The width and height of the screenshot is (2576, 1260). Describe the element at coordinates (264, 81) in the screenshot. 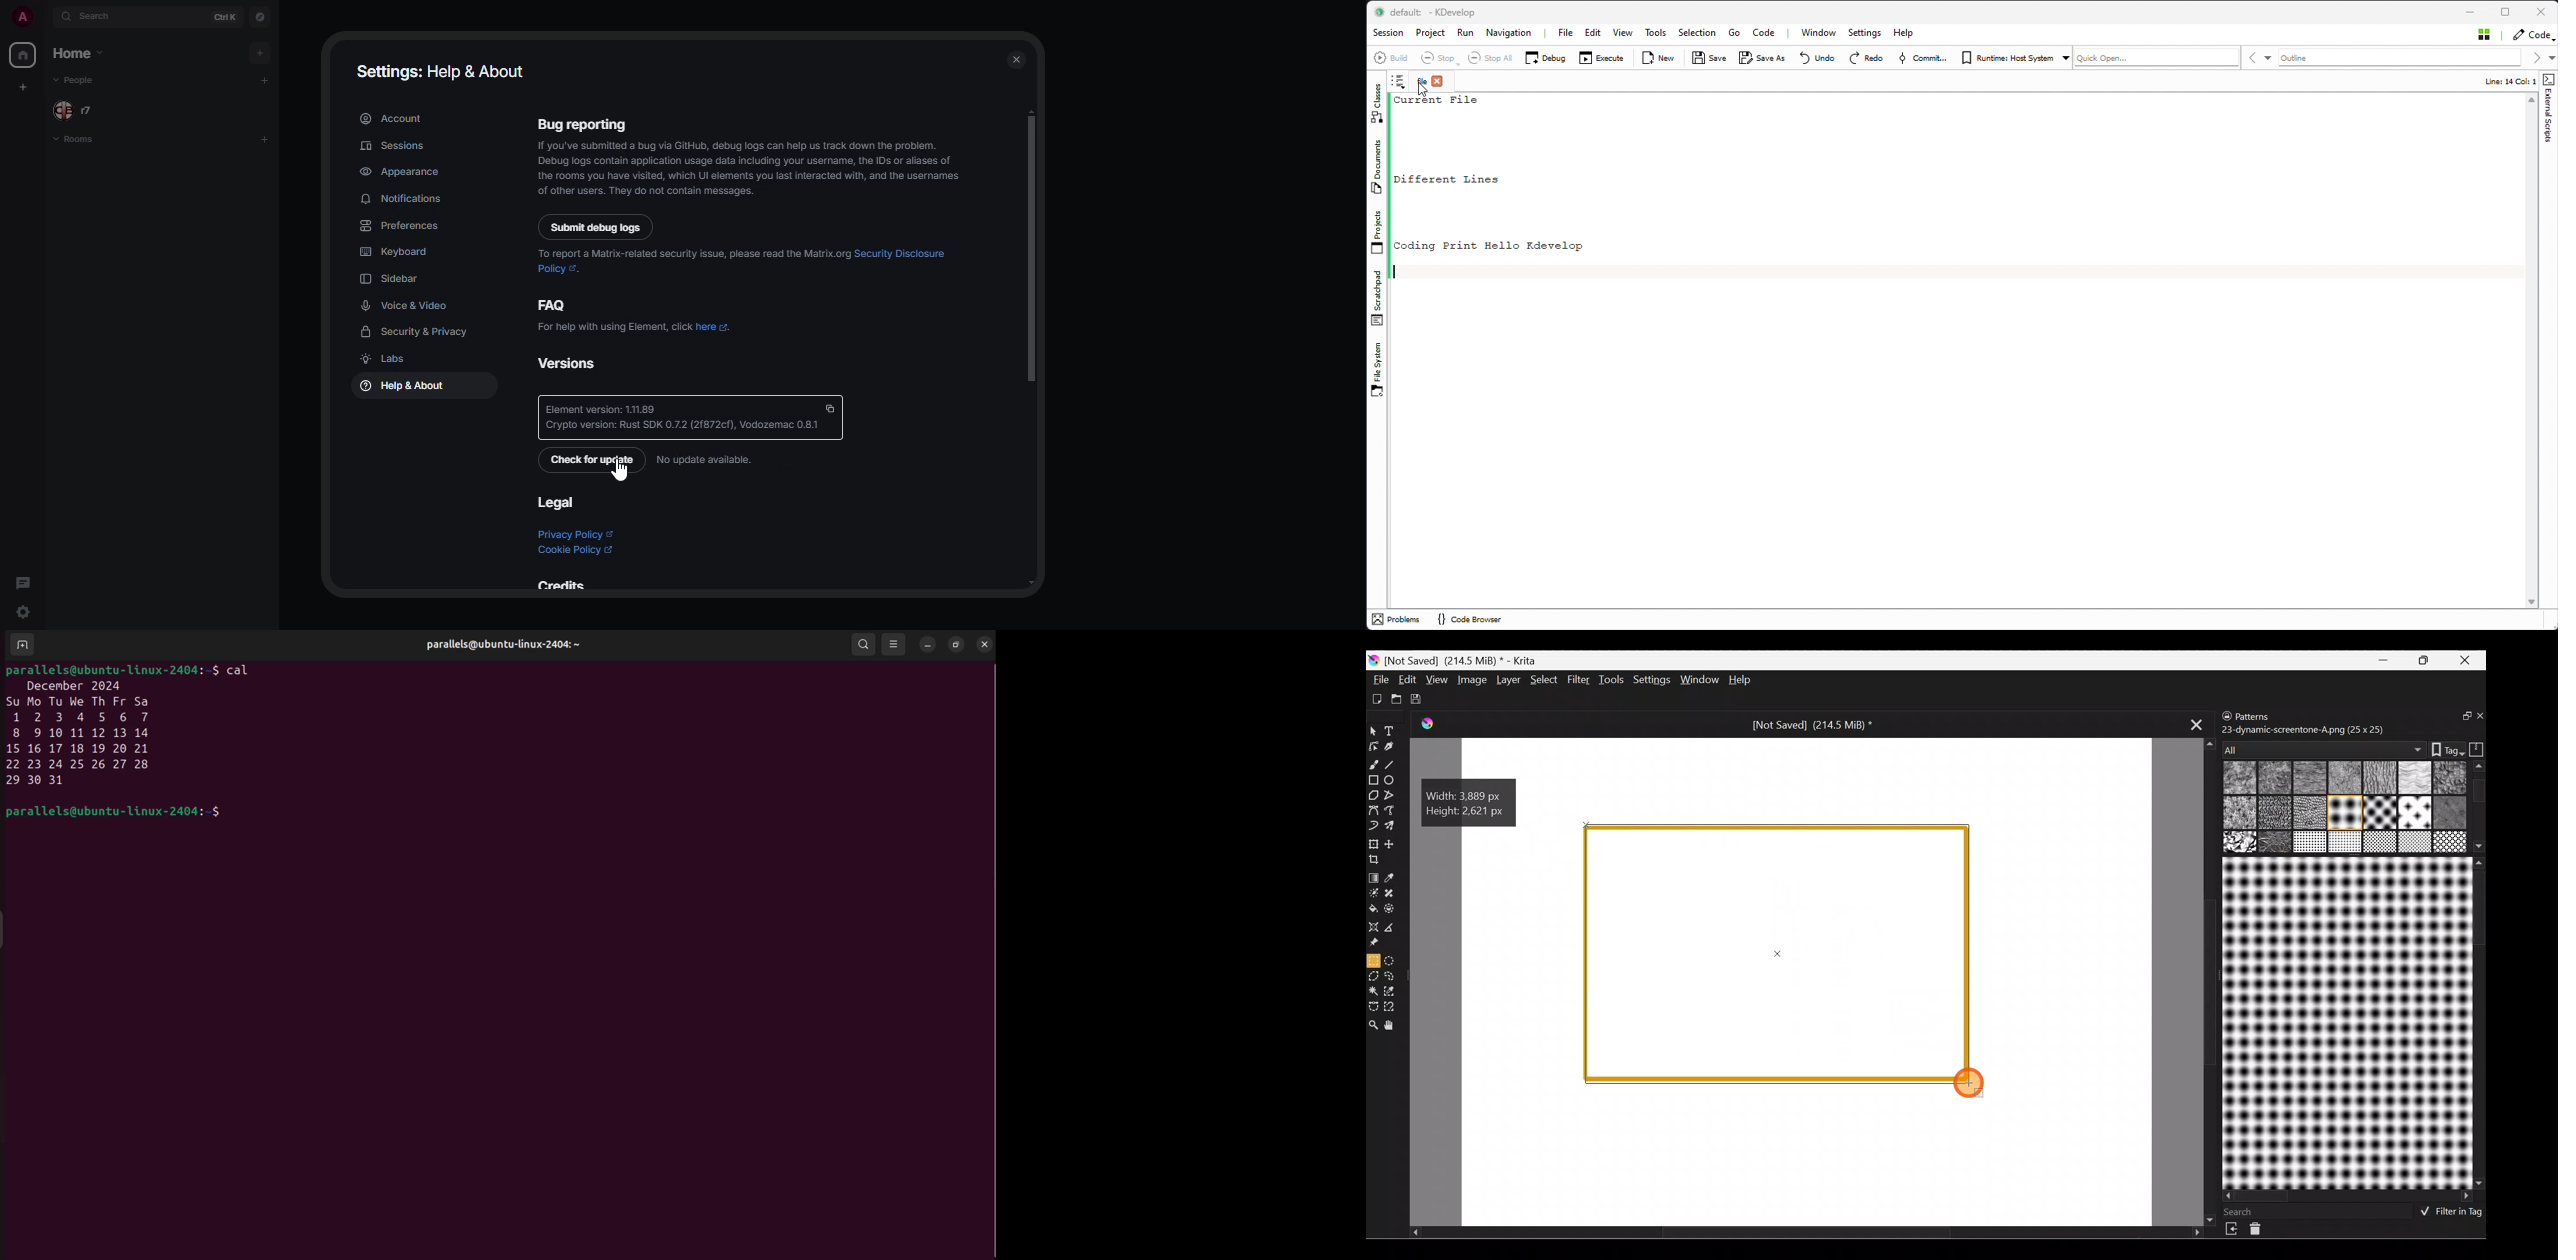

I see `add` at that location.